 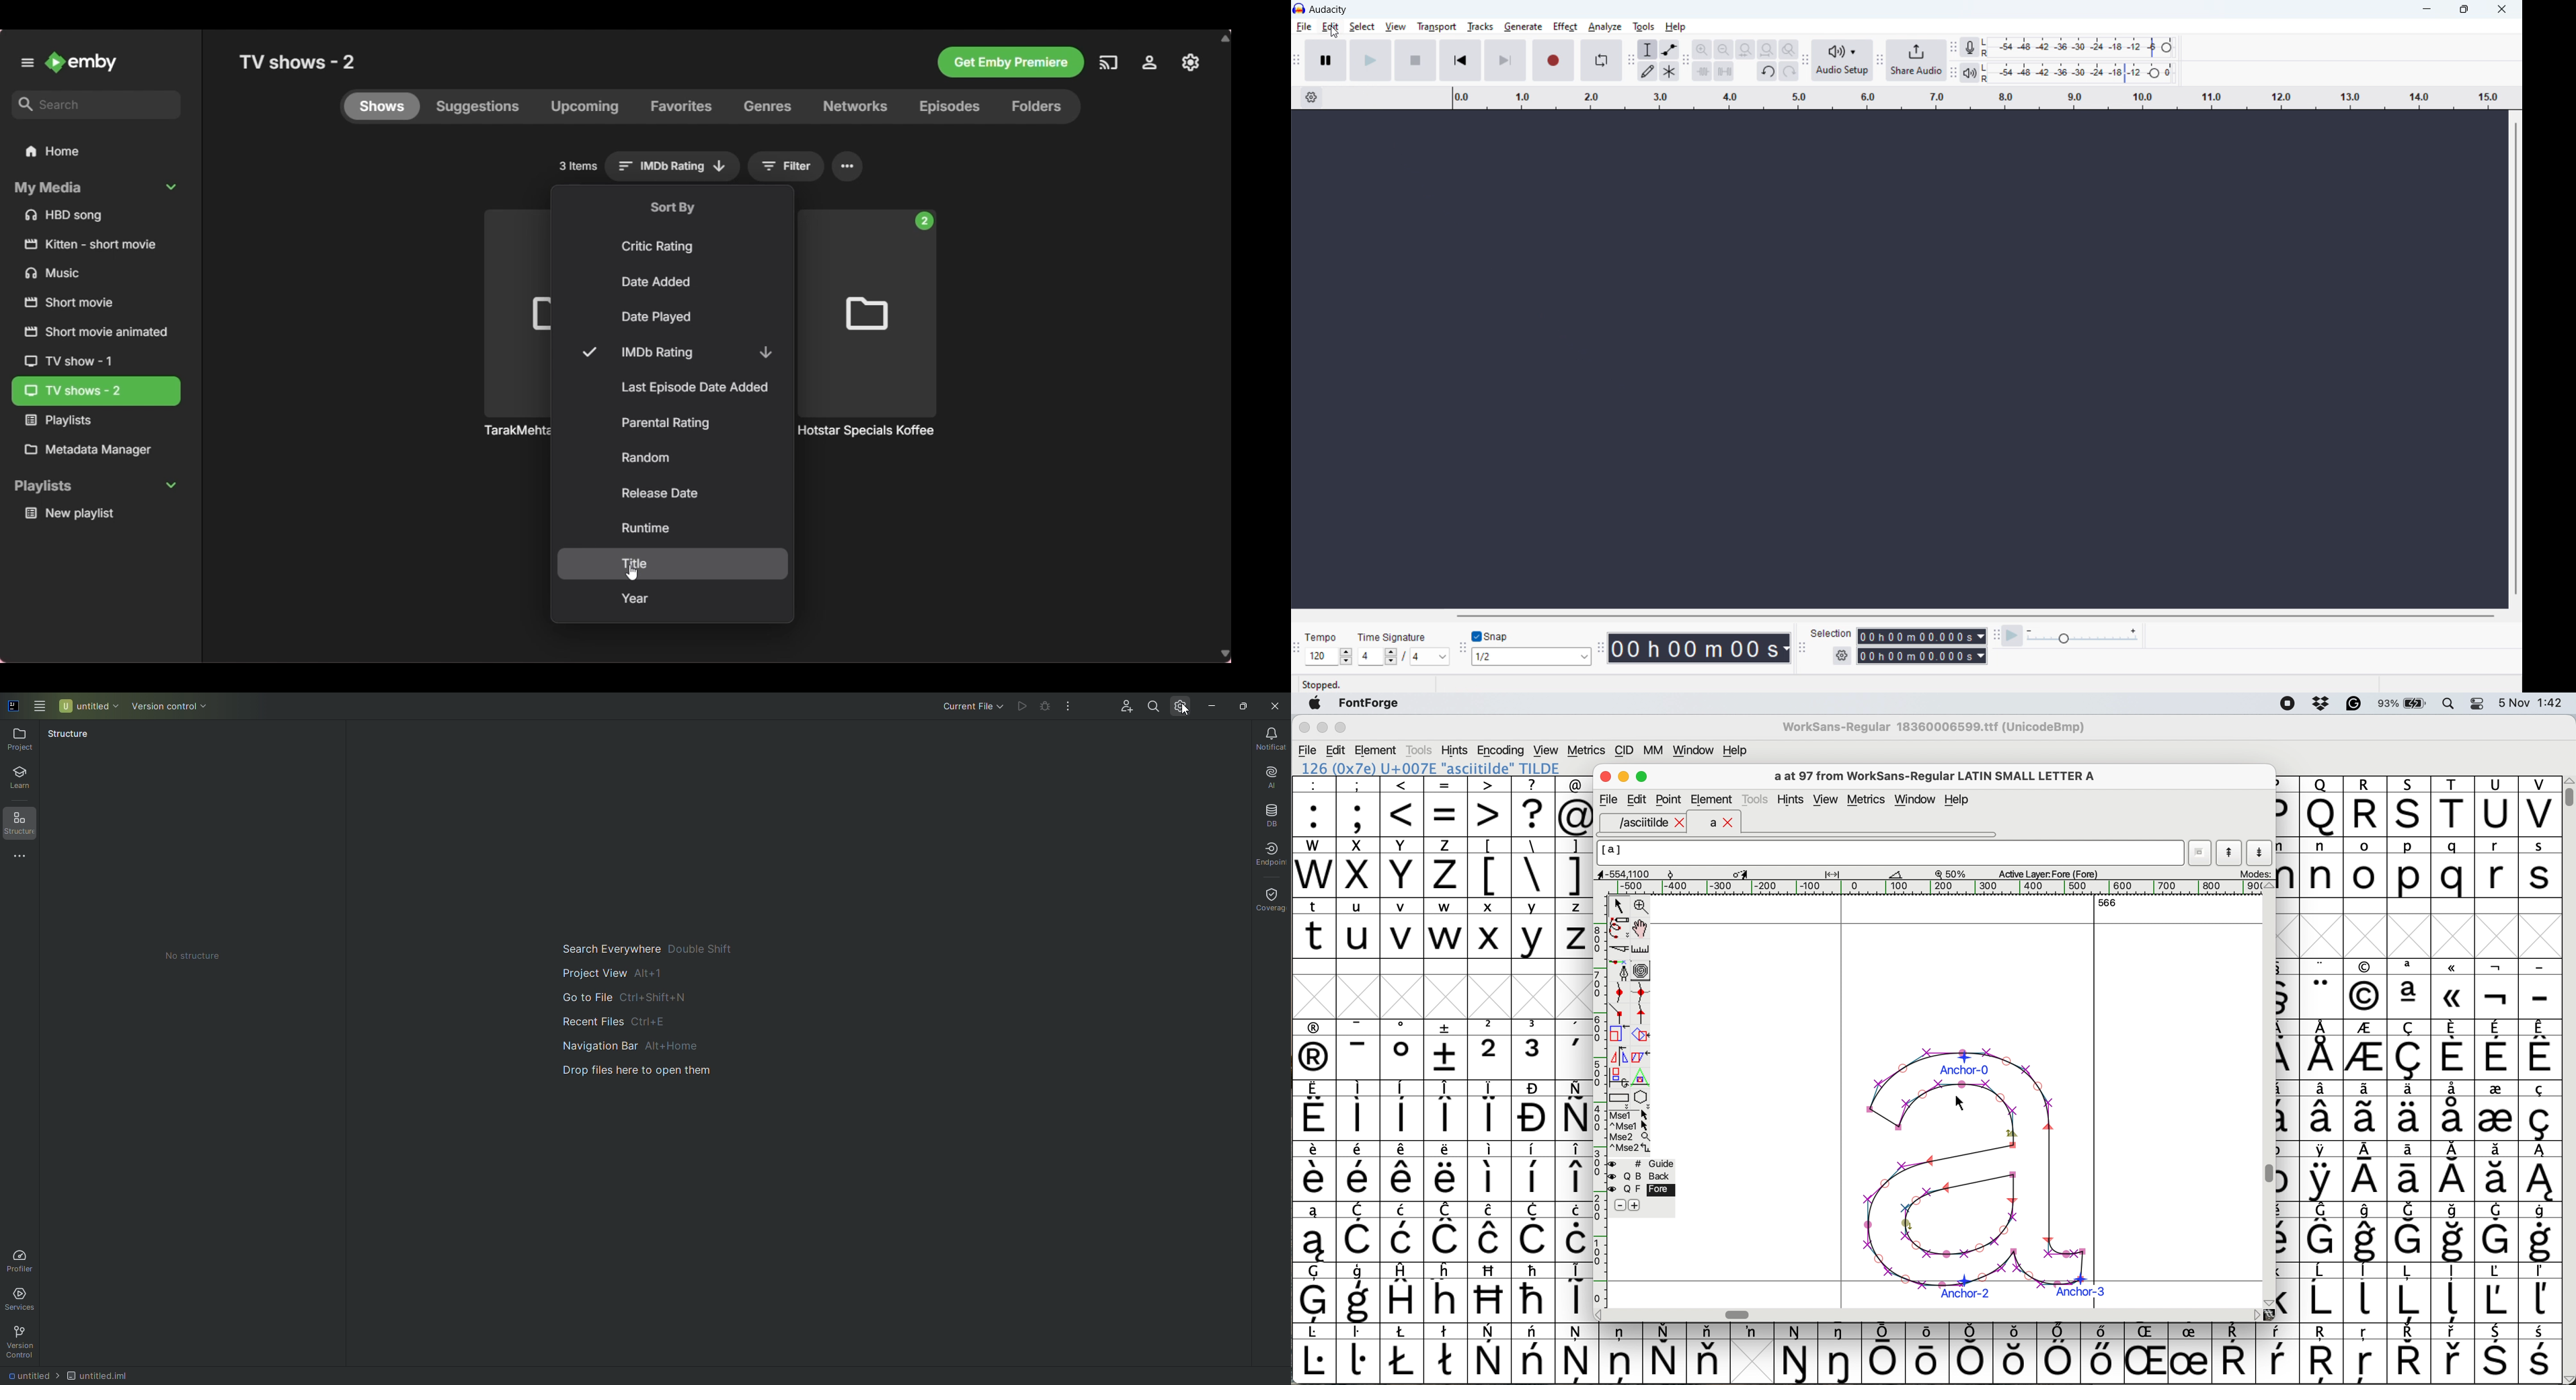 What do you see at coordinates (673, 167) in the screenshot?
I see `IMDb rating, current sort order` at bounding box center [673, 167].